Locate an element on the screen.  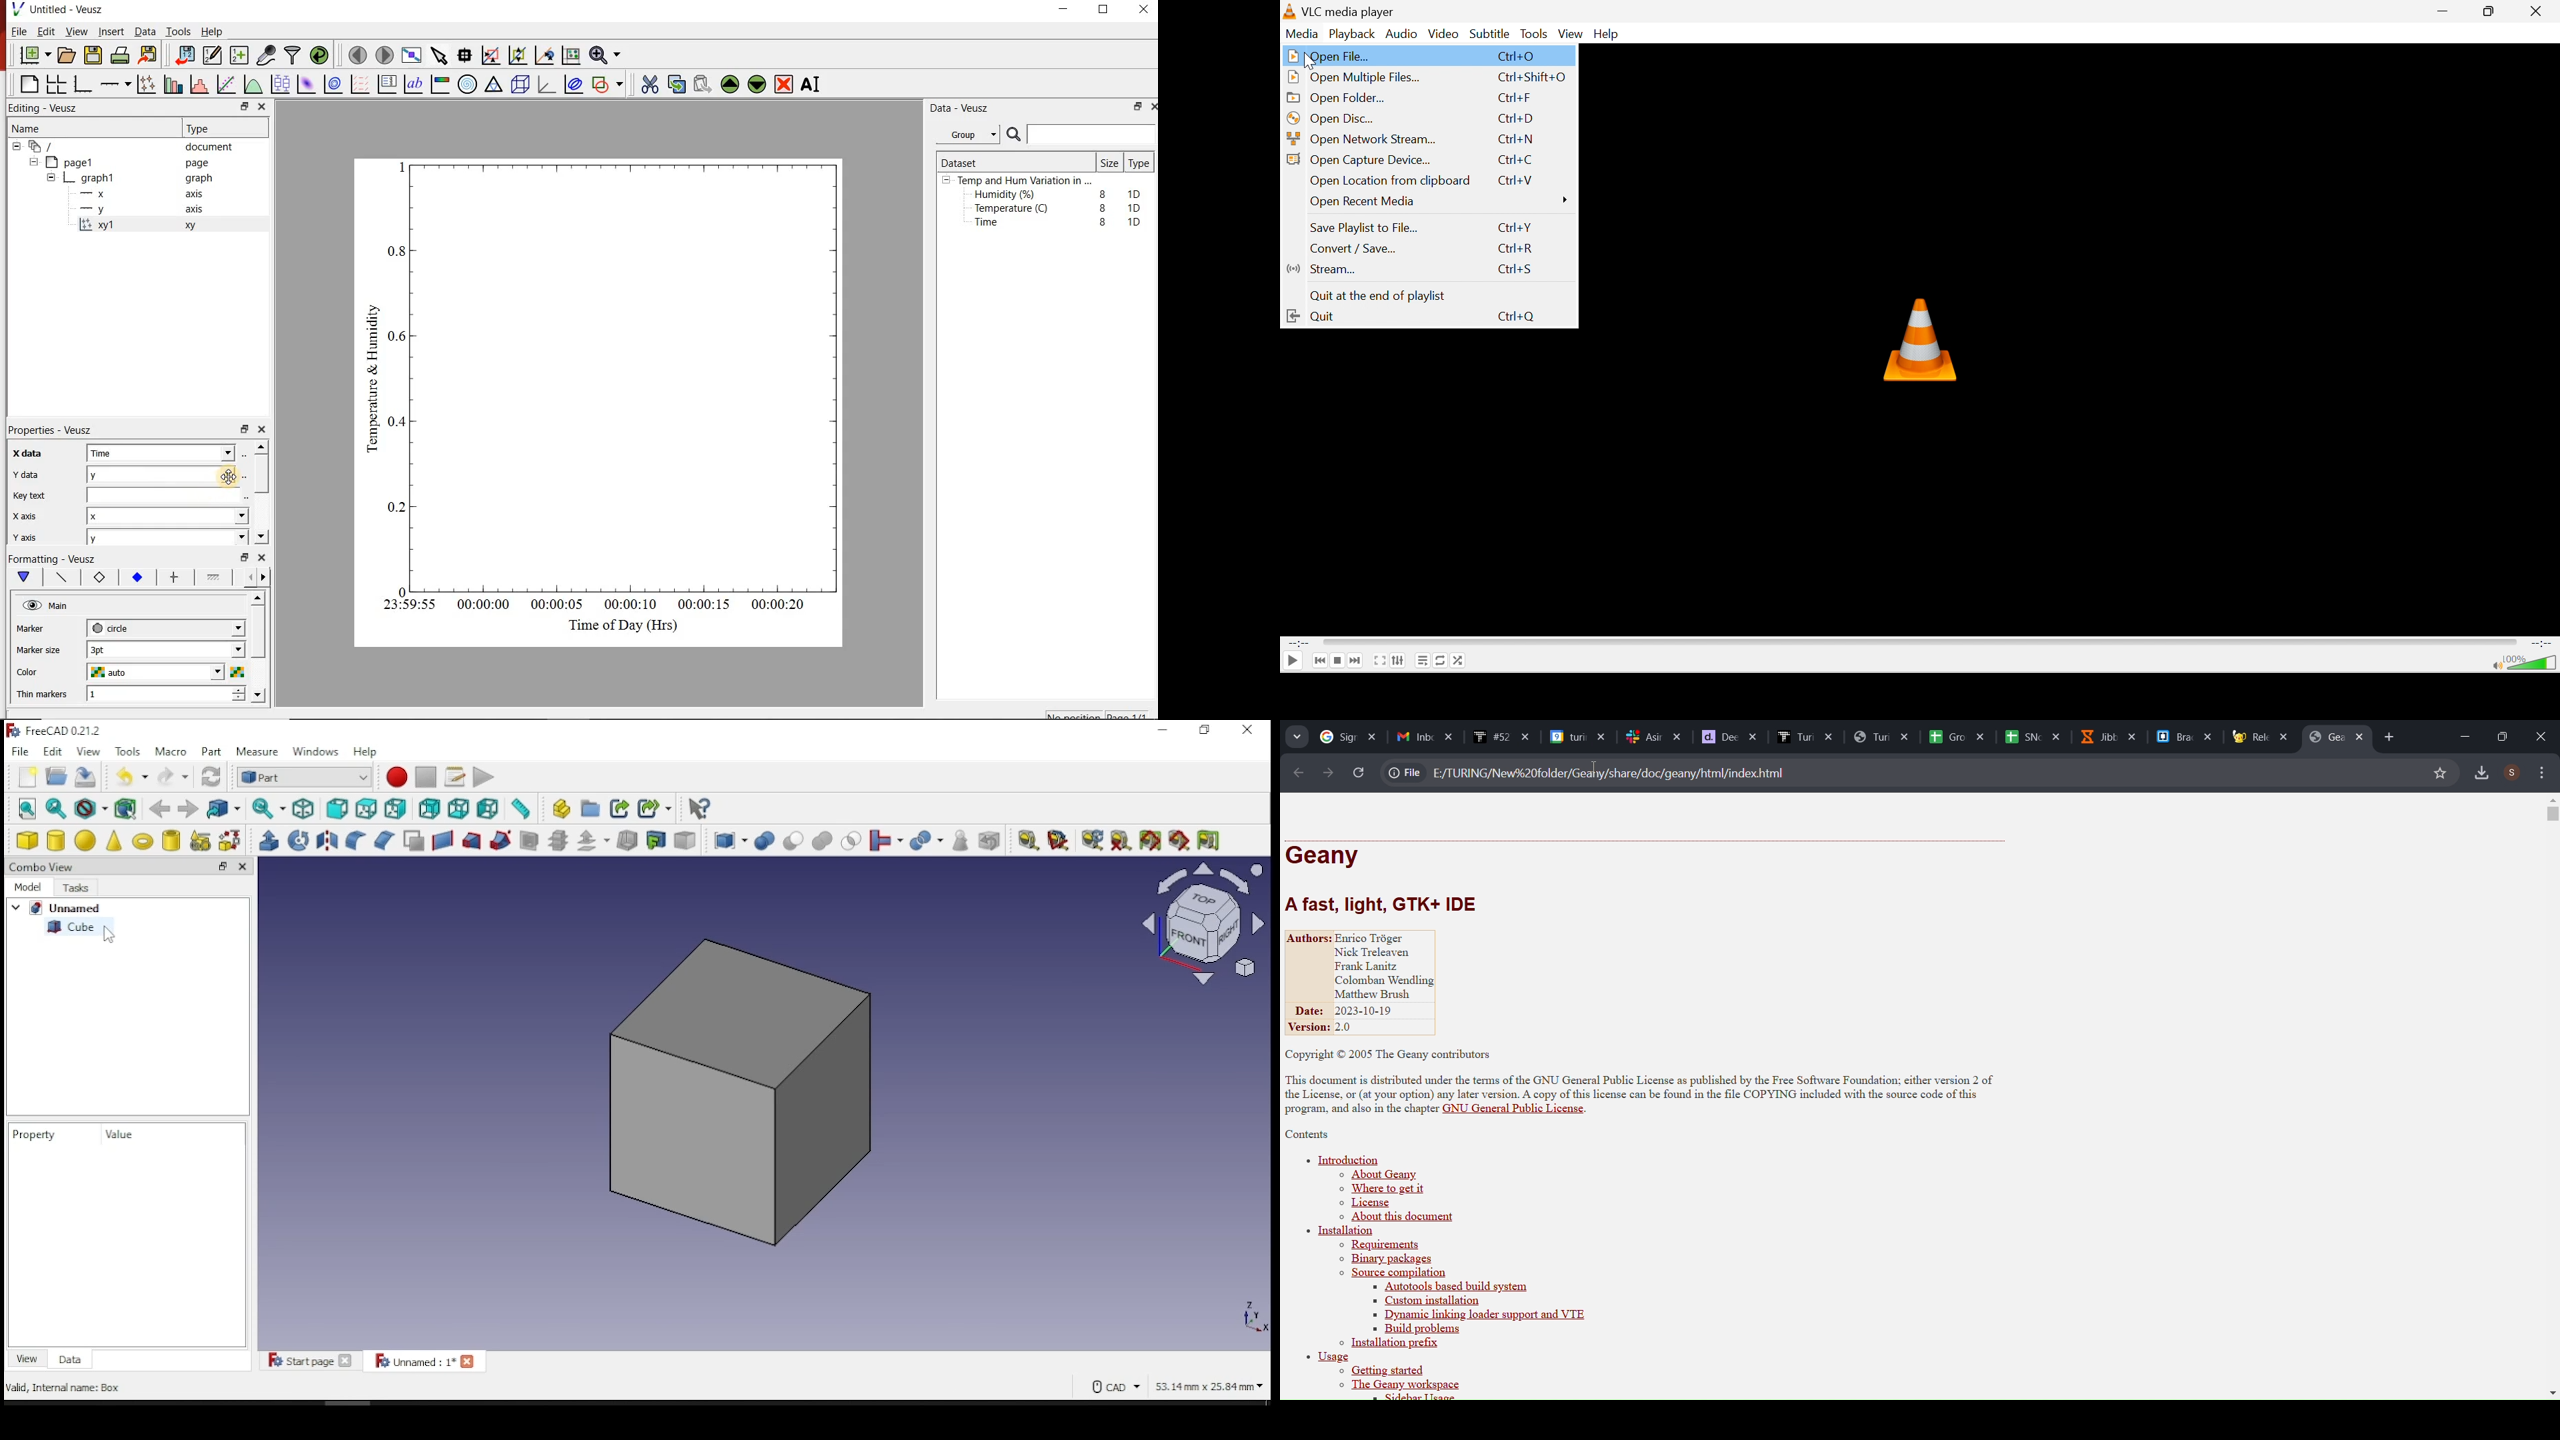
Time is located at coordinates (121, 454).